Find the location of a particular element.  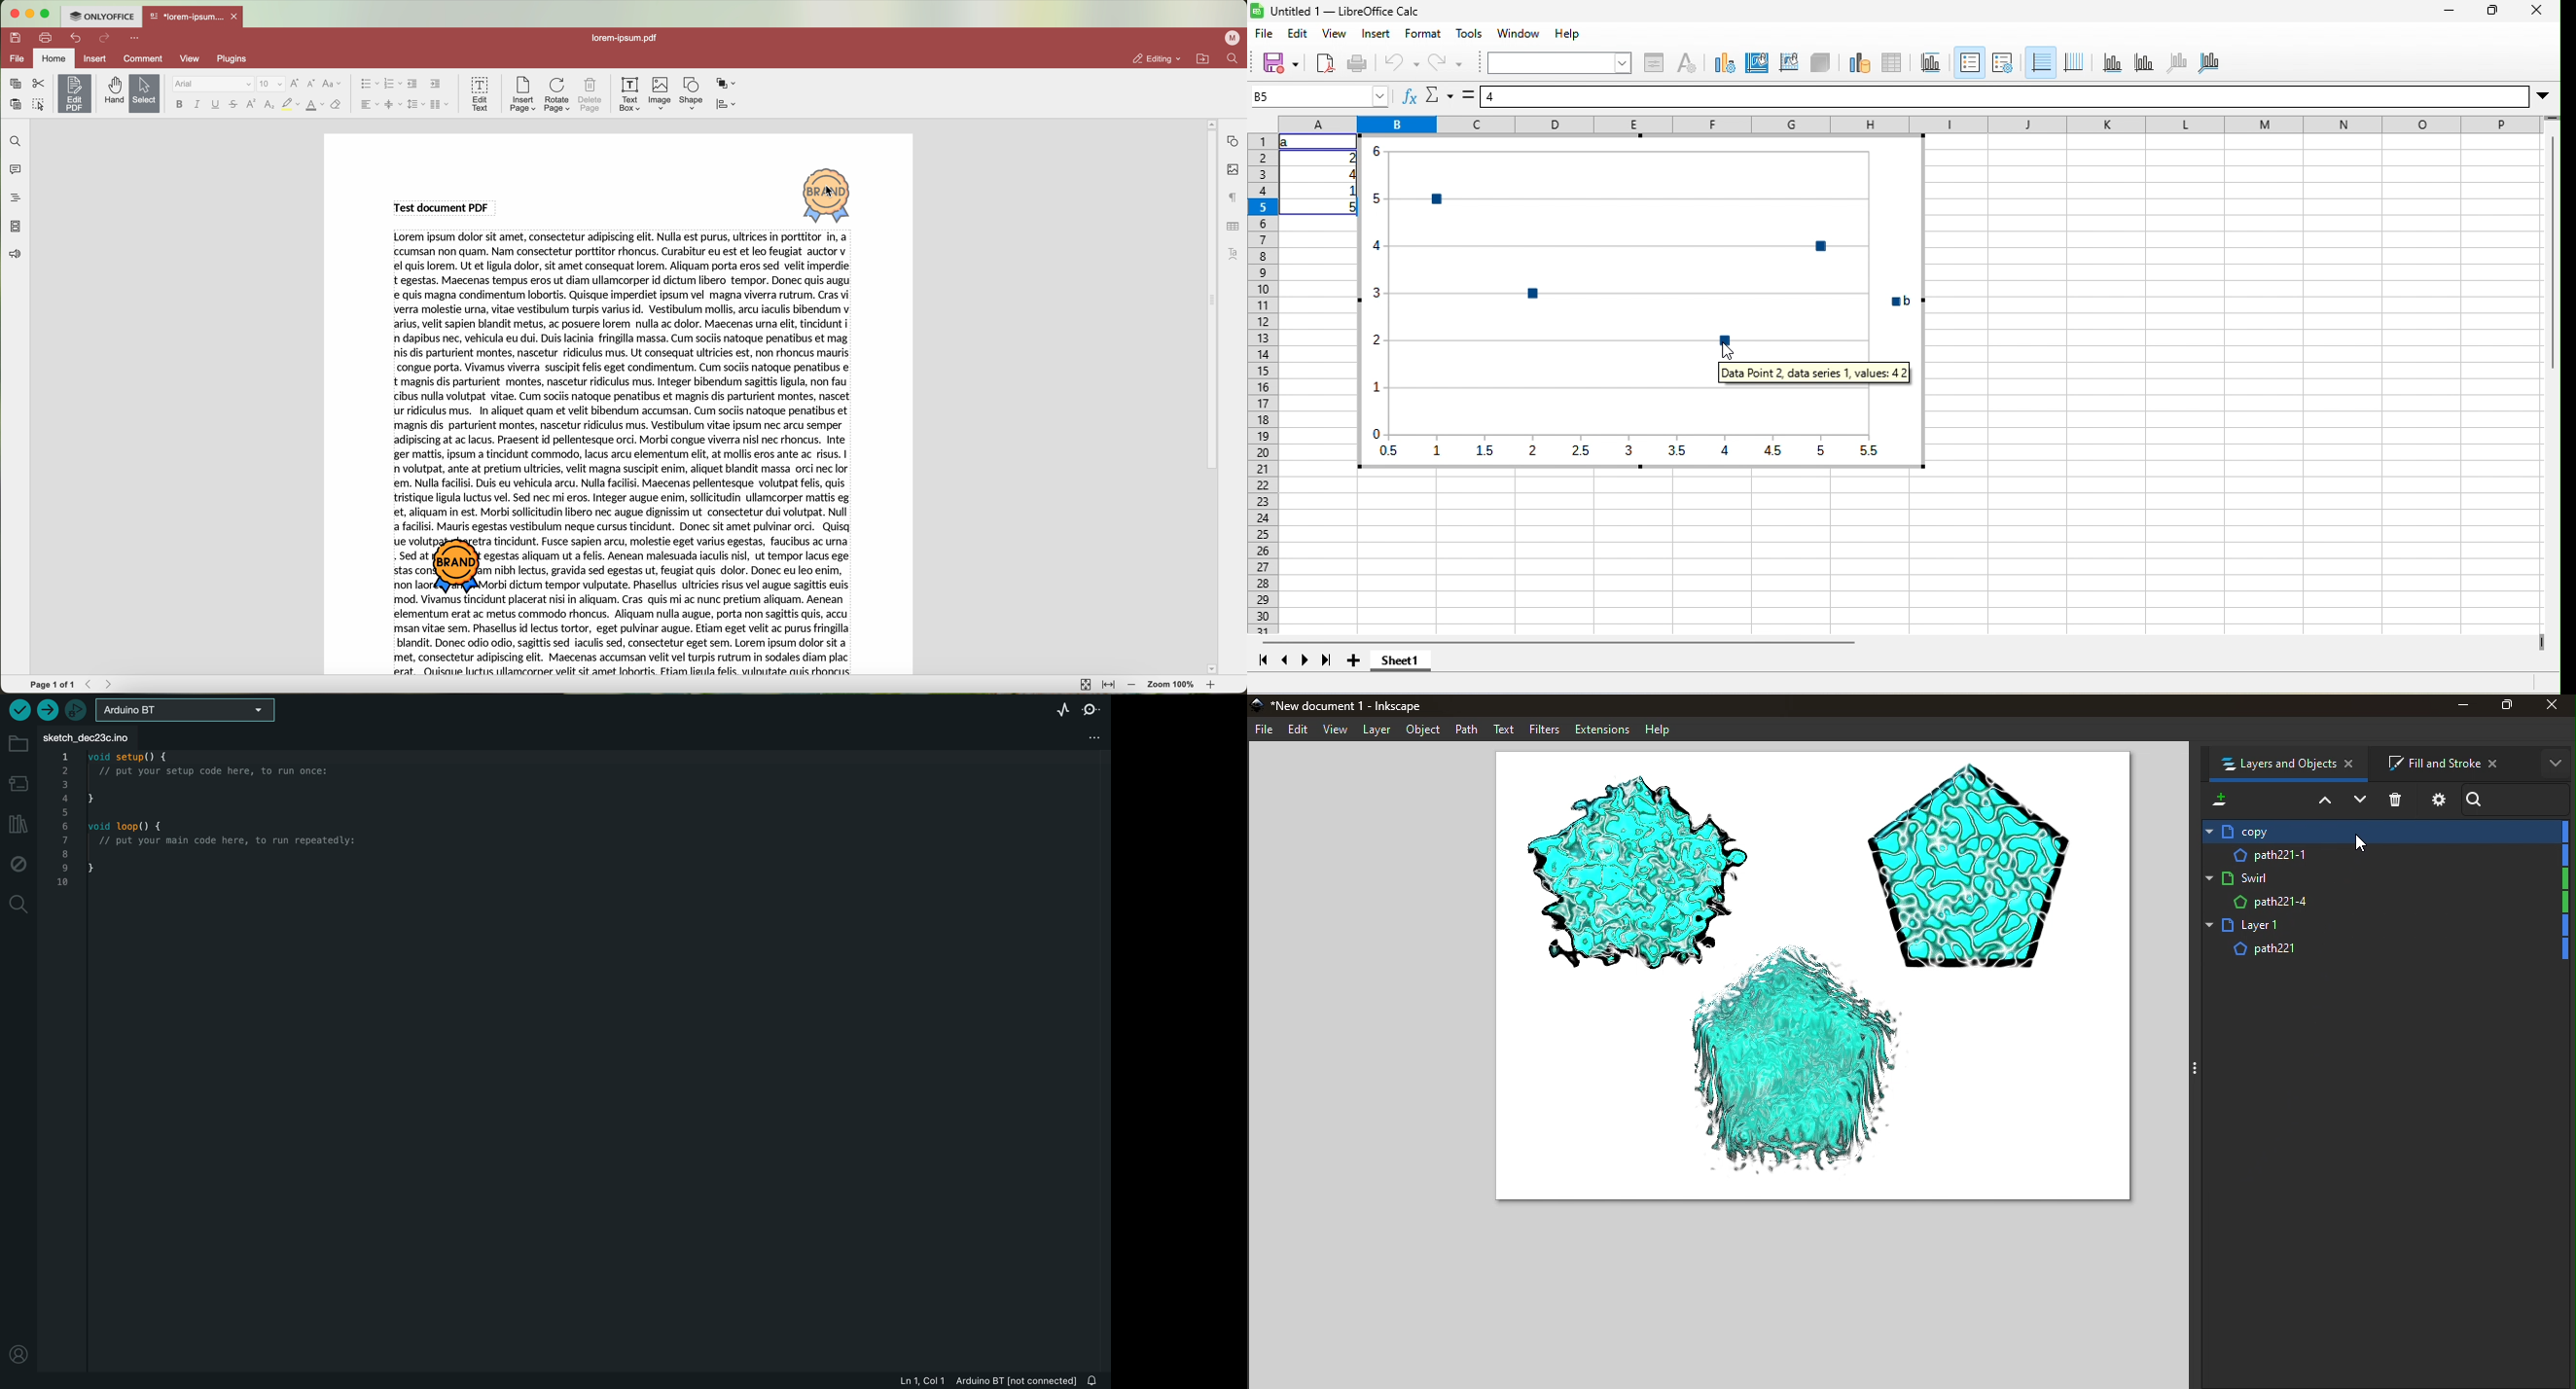

chart type is located at coordinates (1725, 64).